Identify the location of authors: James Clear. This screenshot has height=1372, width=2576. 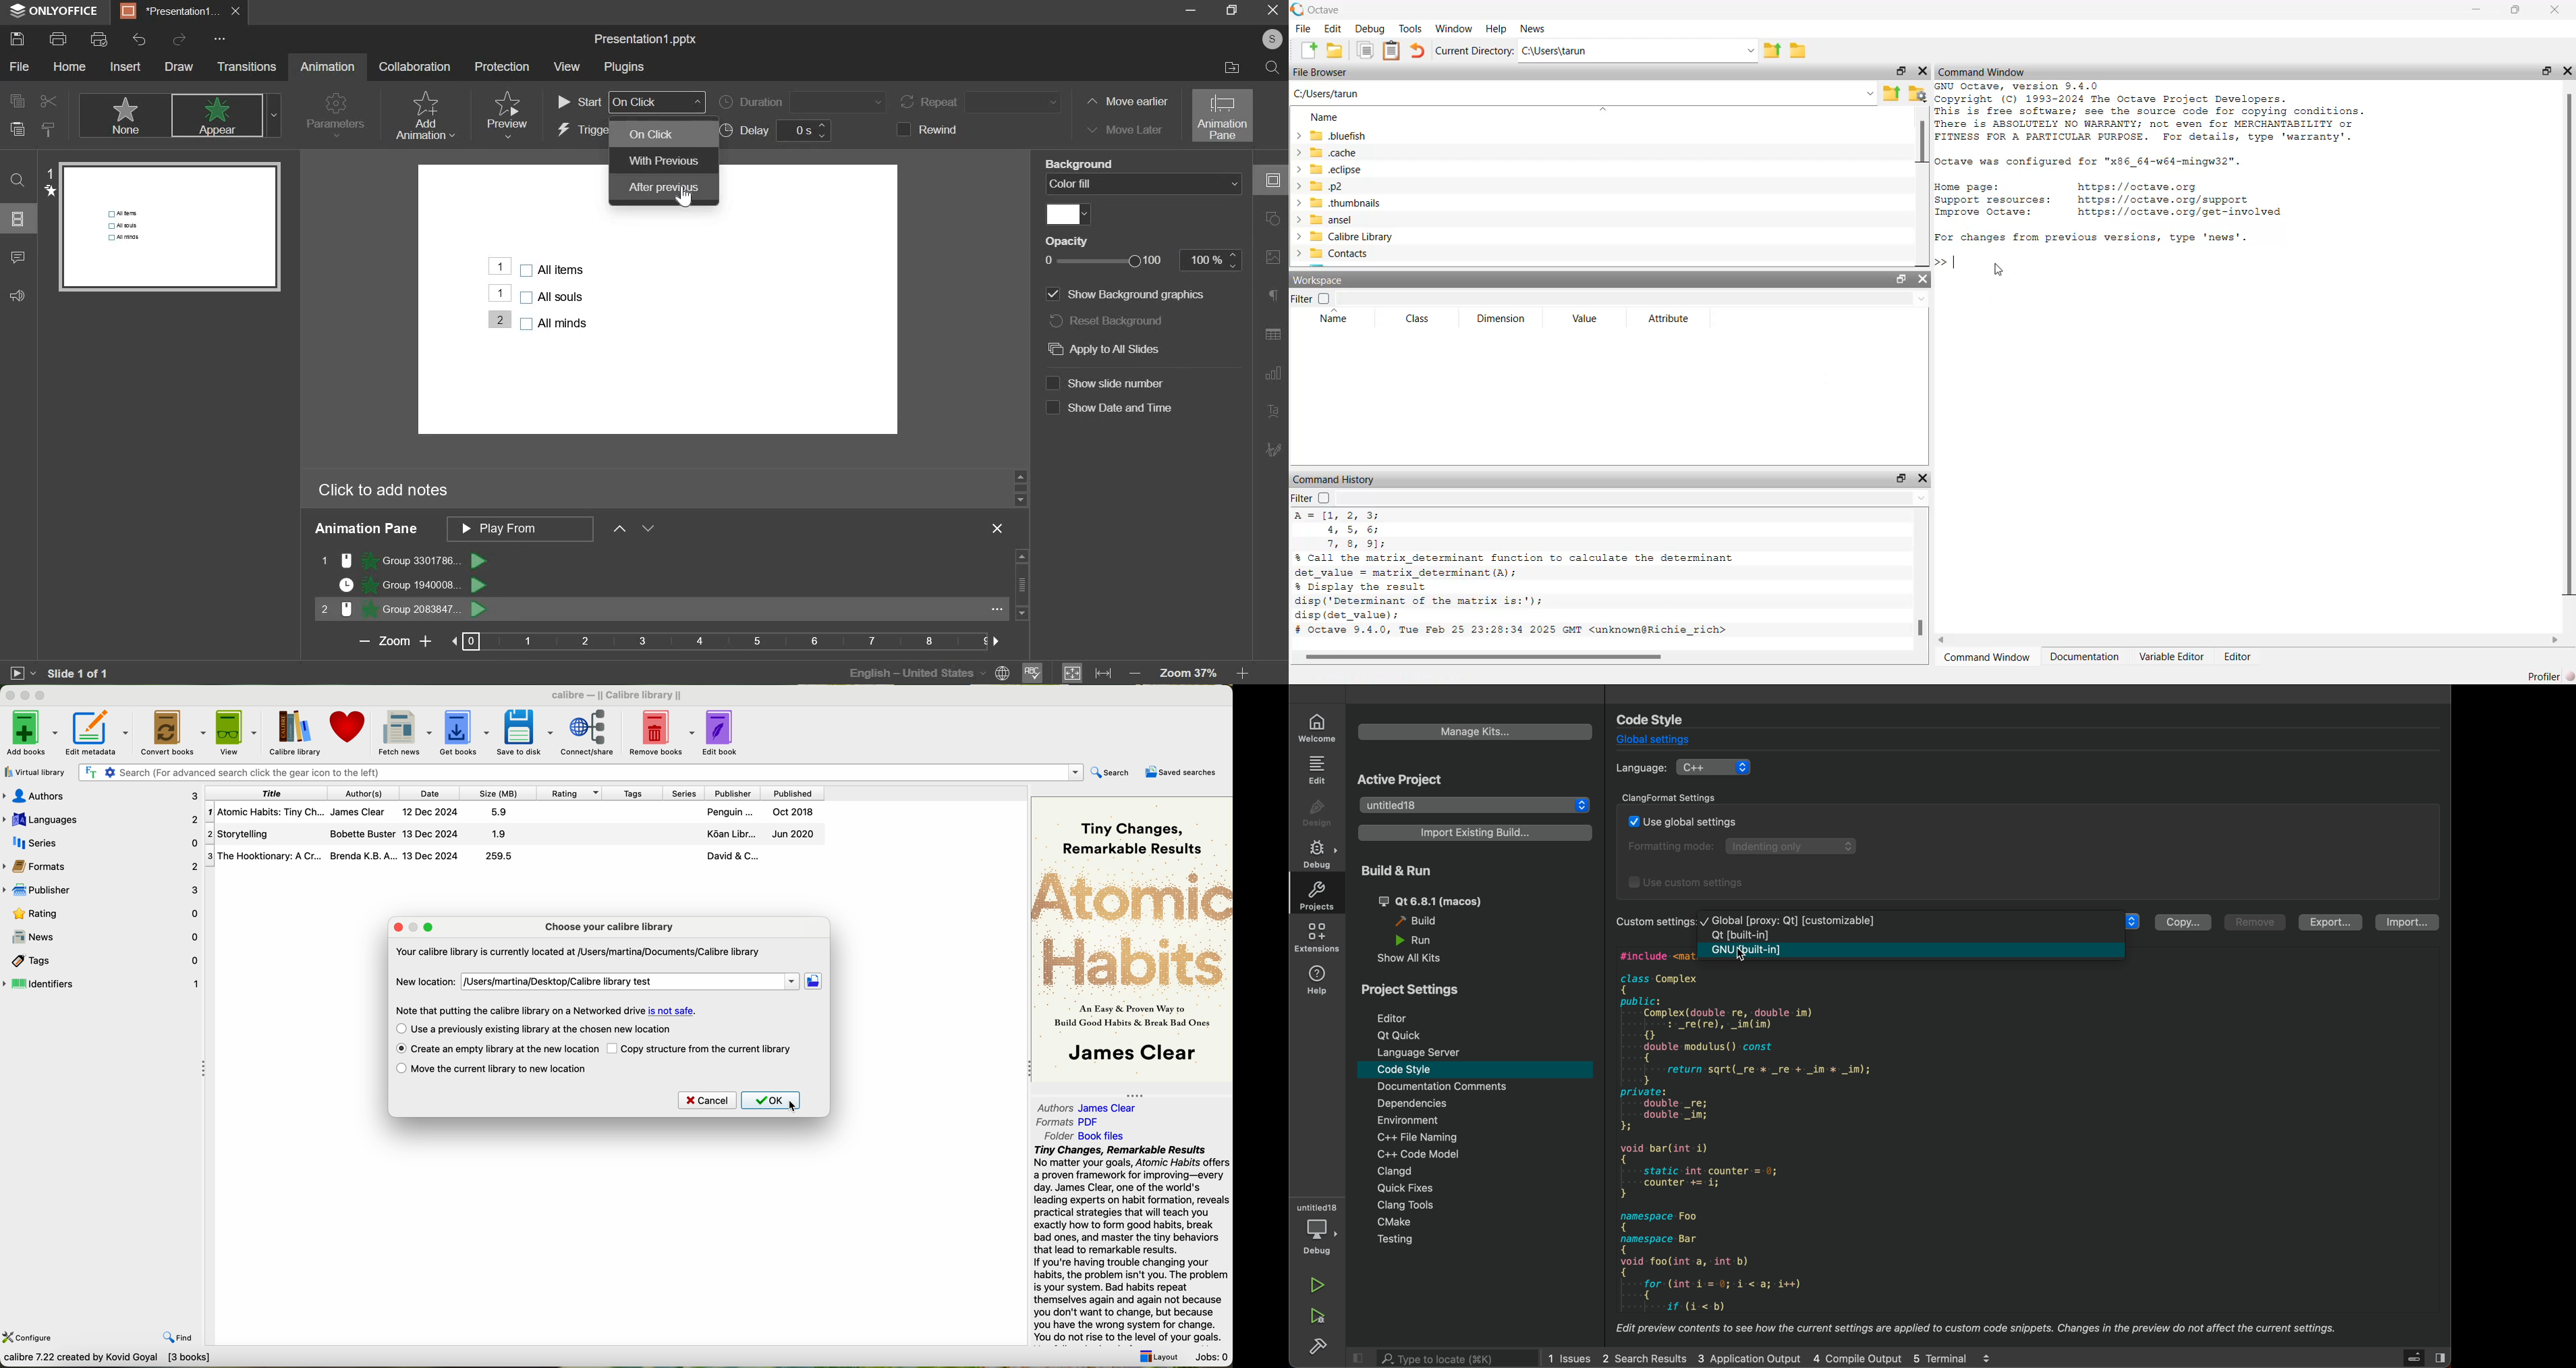
(1085, 1106).